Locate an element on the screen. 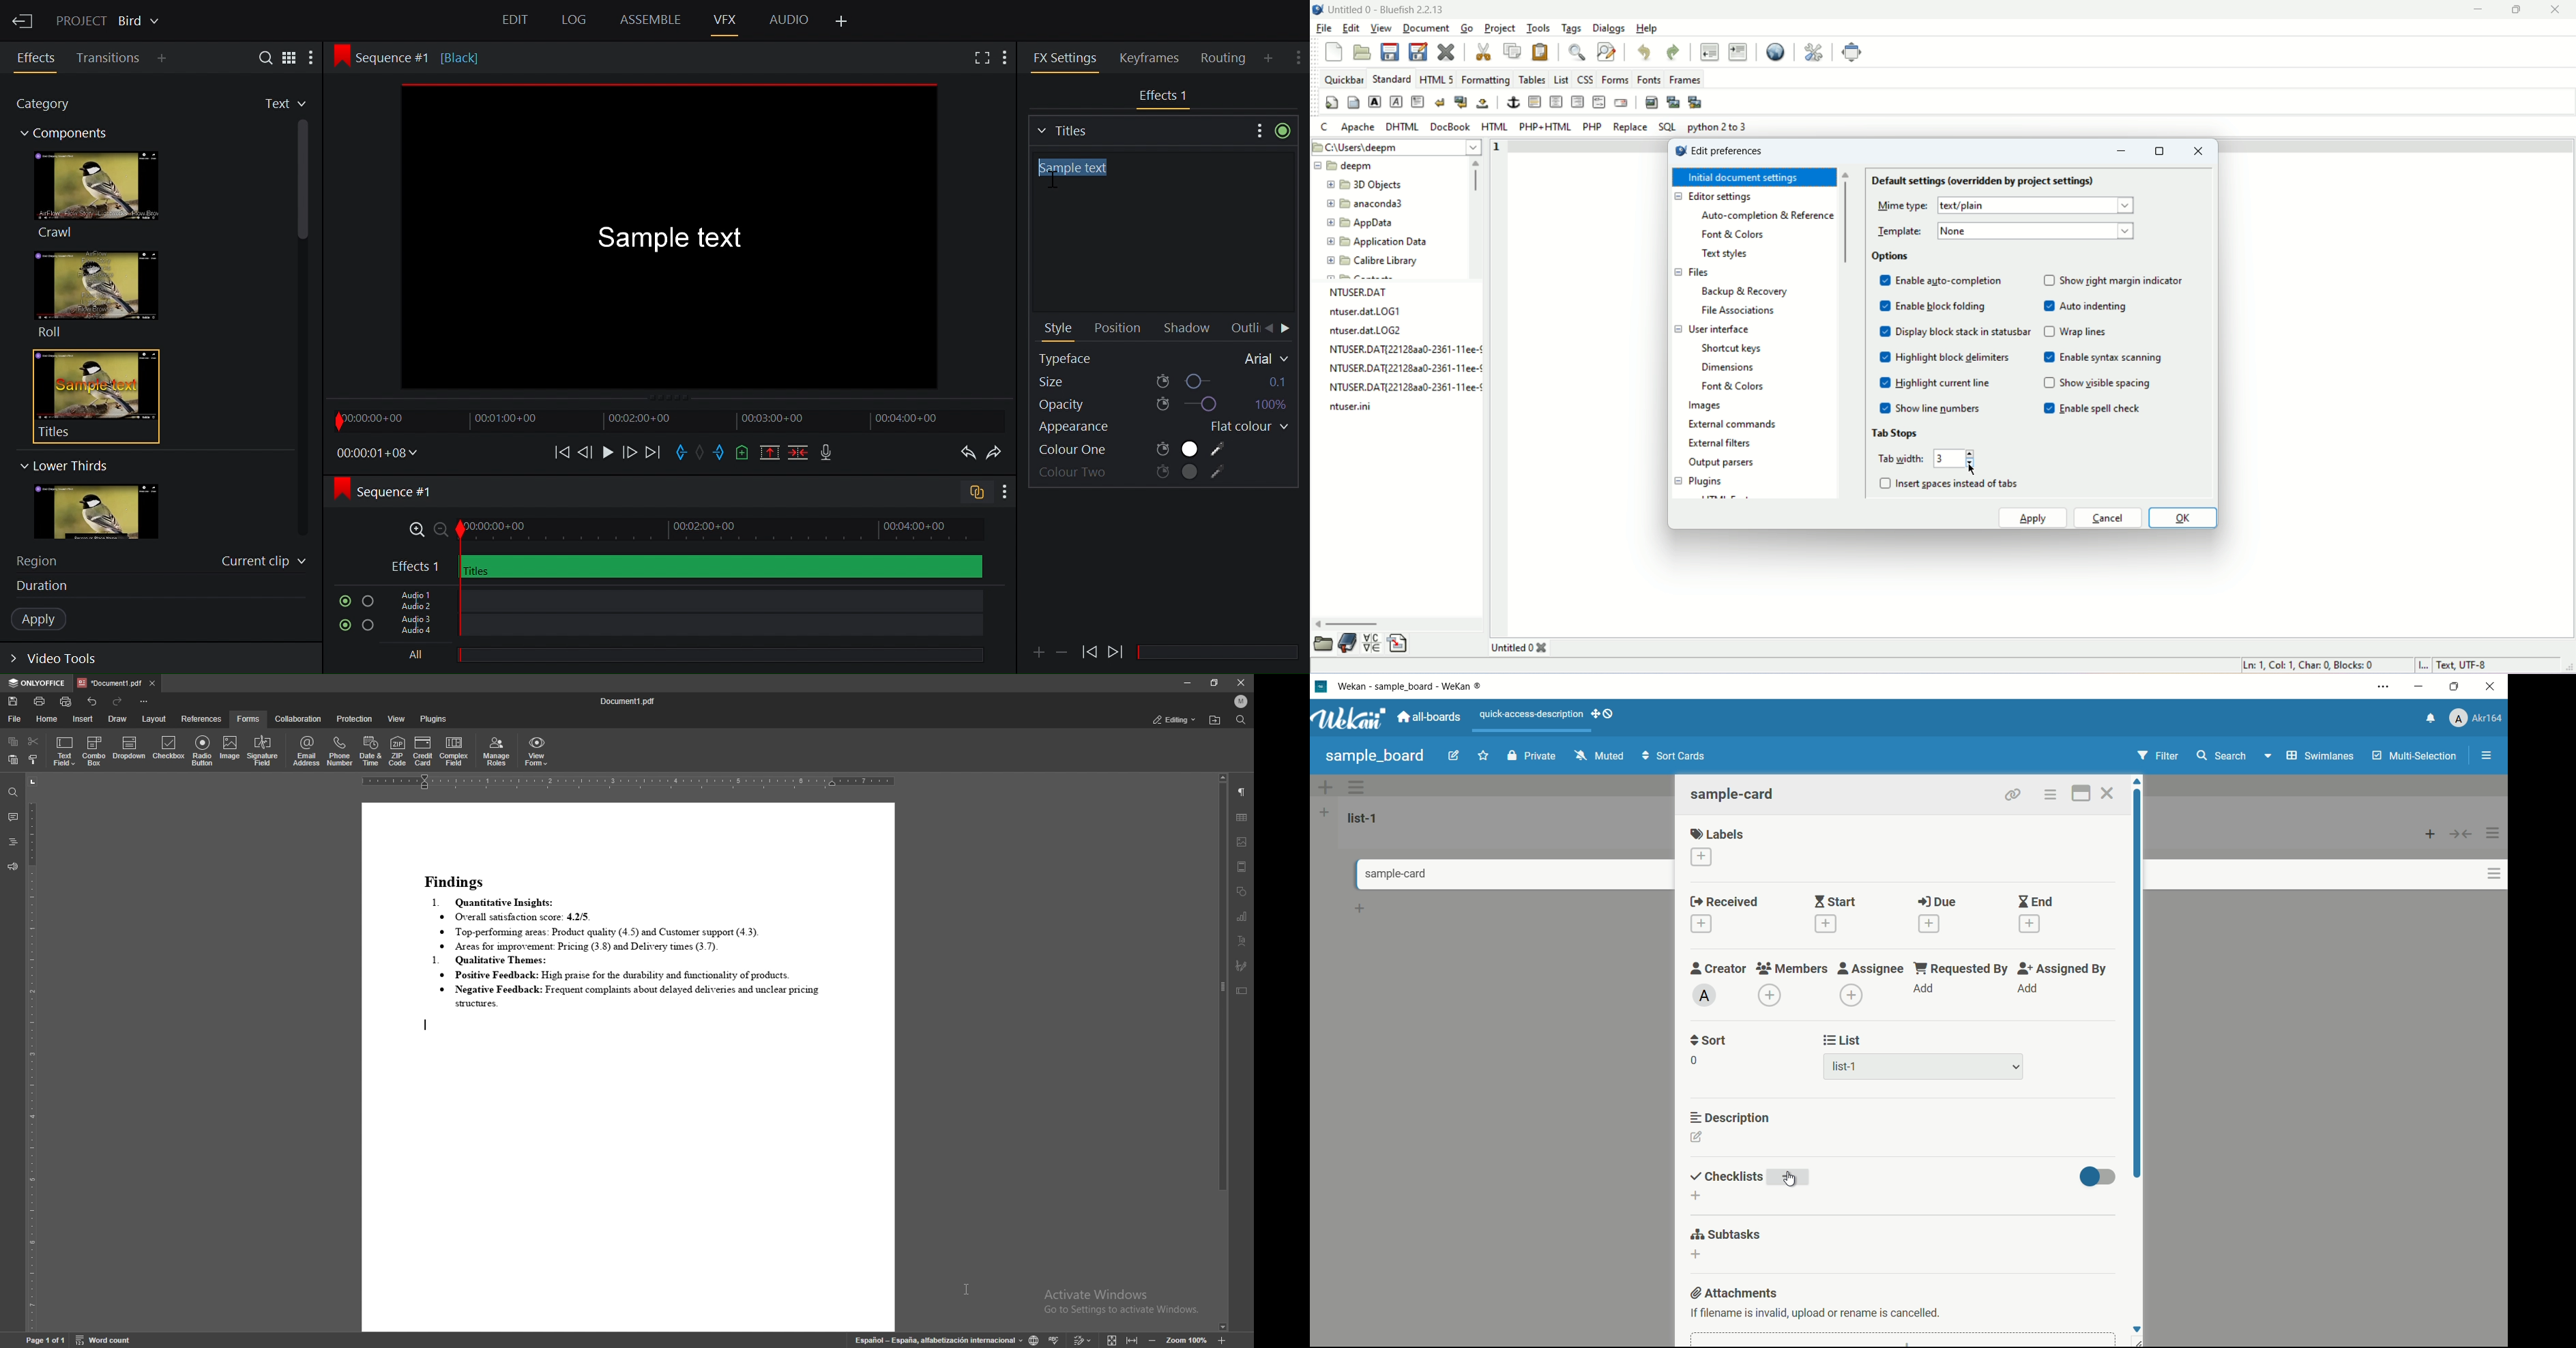  checkbox is located at coordinates (169, 750).